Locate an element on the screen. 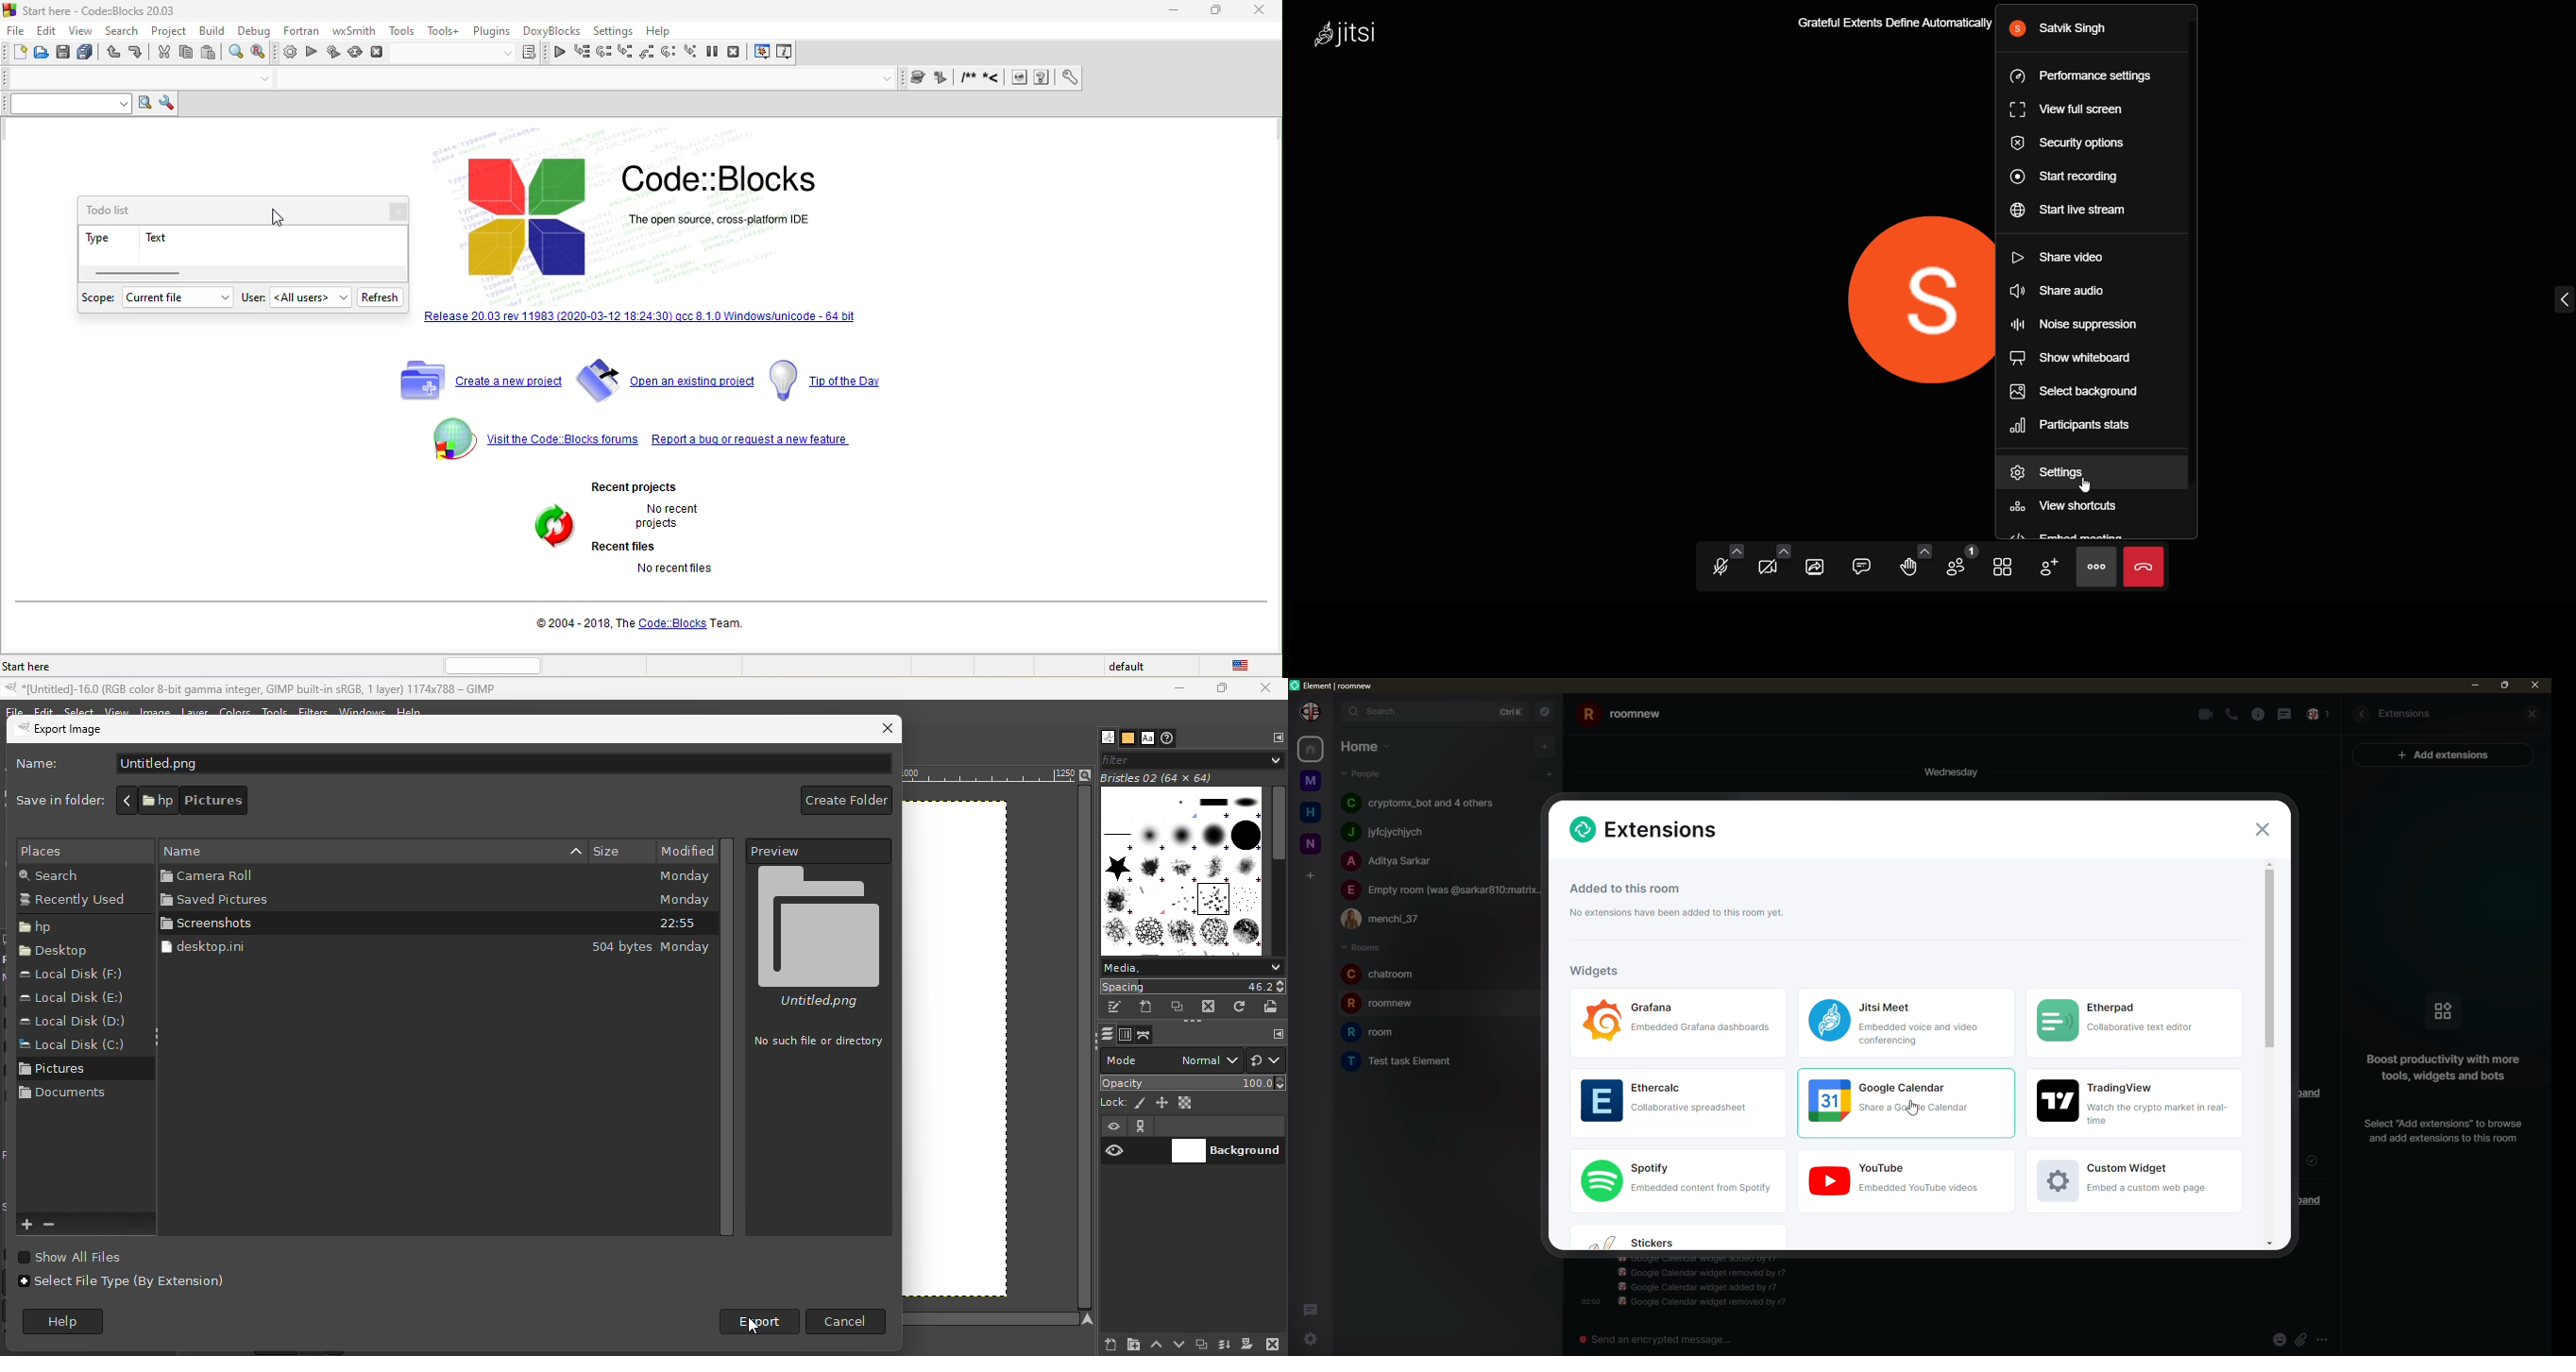  settings is located at coordinates (613, 32).